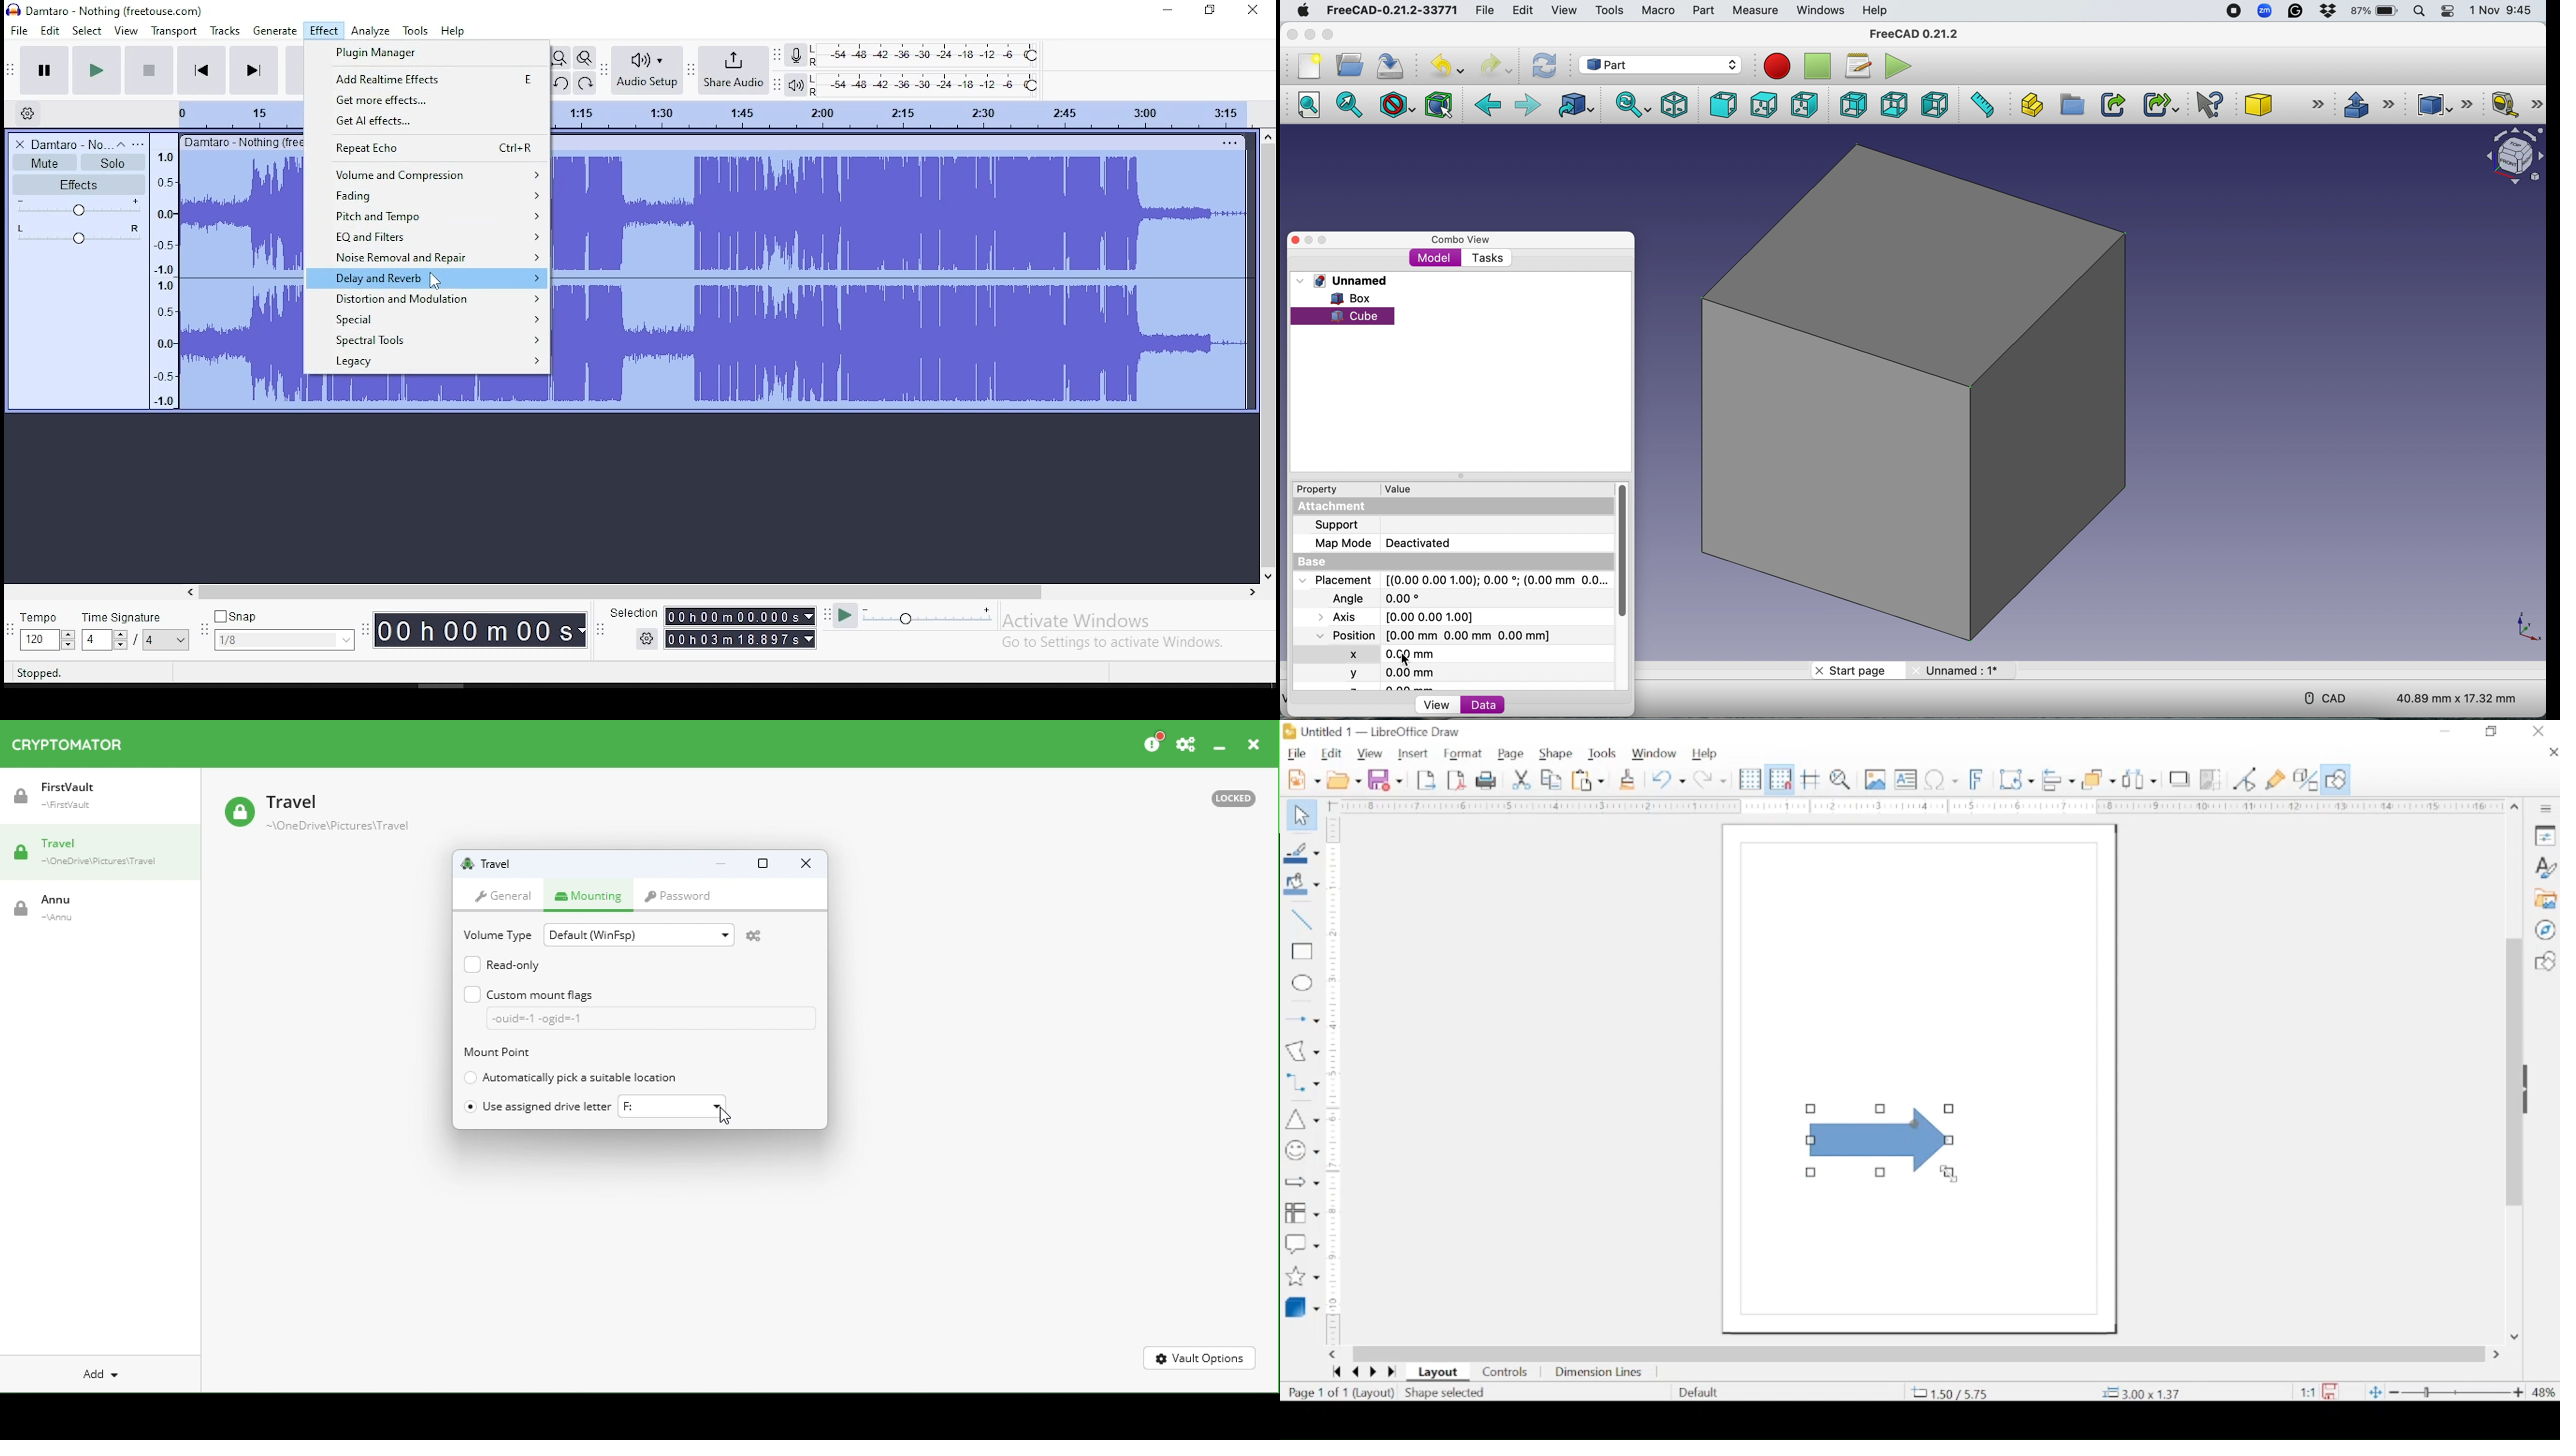 The width and height of the screenshot is (2576, 1456). I want to click on Create part, so click(2029, 104).